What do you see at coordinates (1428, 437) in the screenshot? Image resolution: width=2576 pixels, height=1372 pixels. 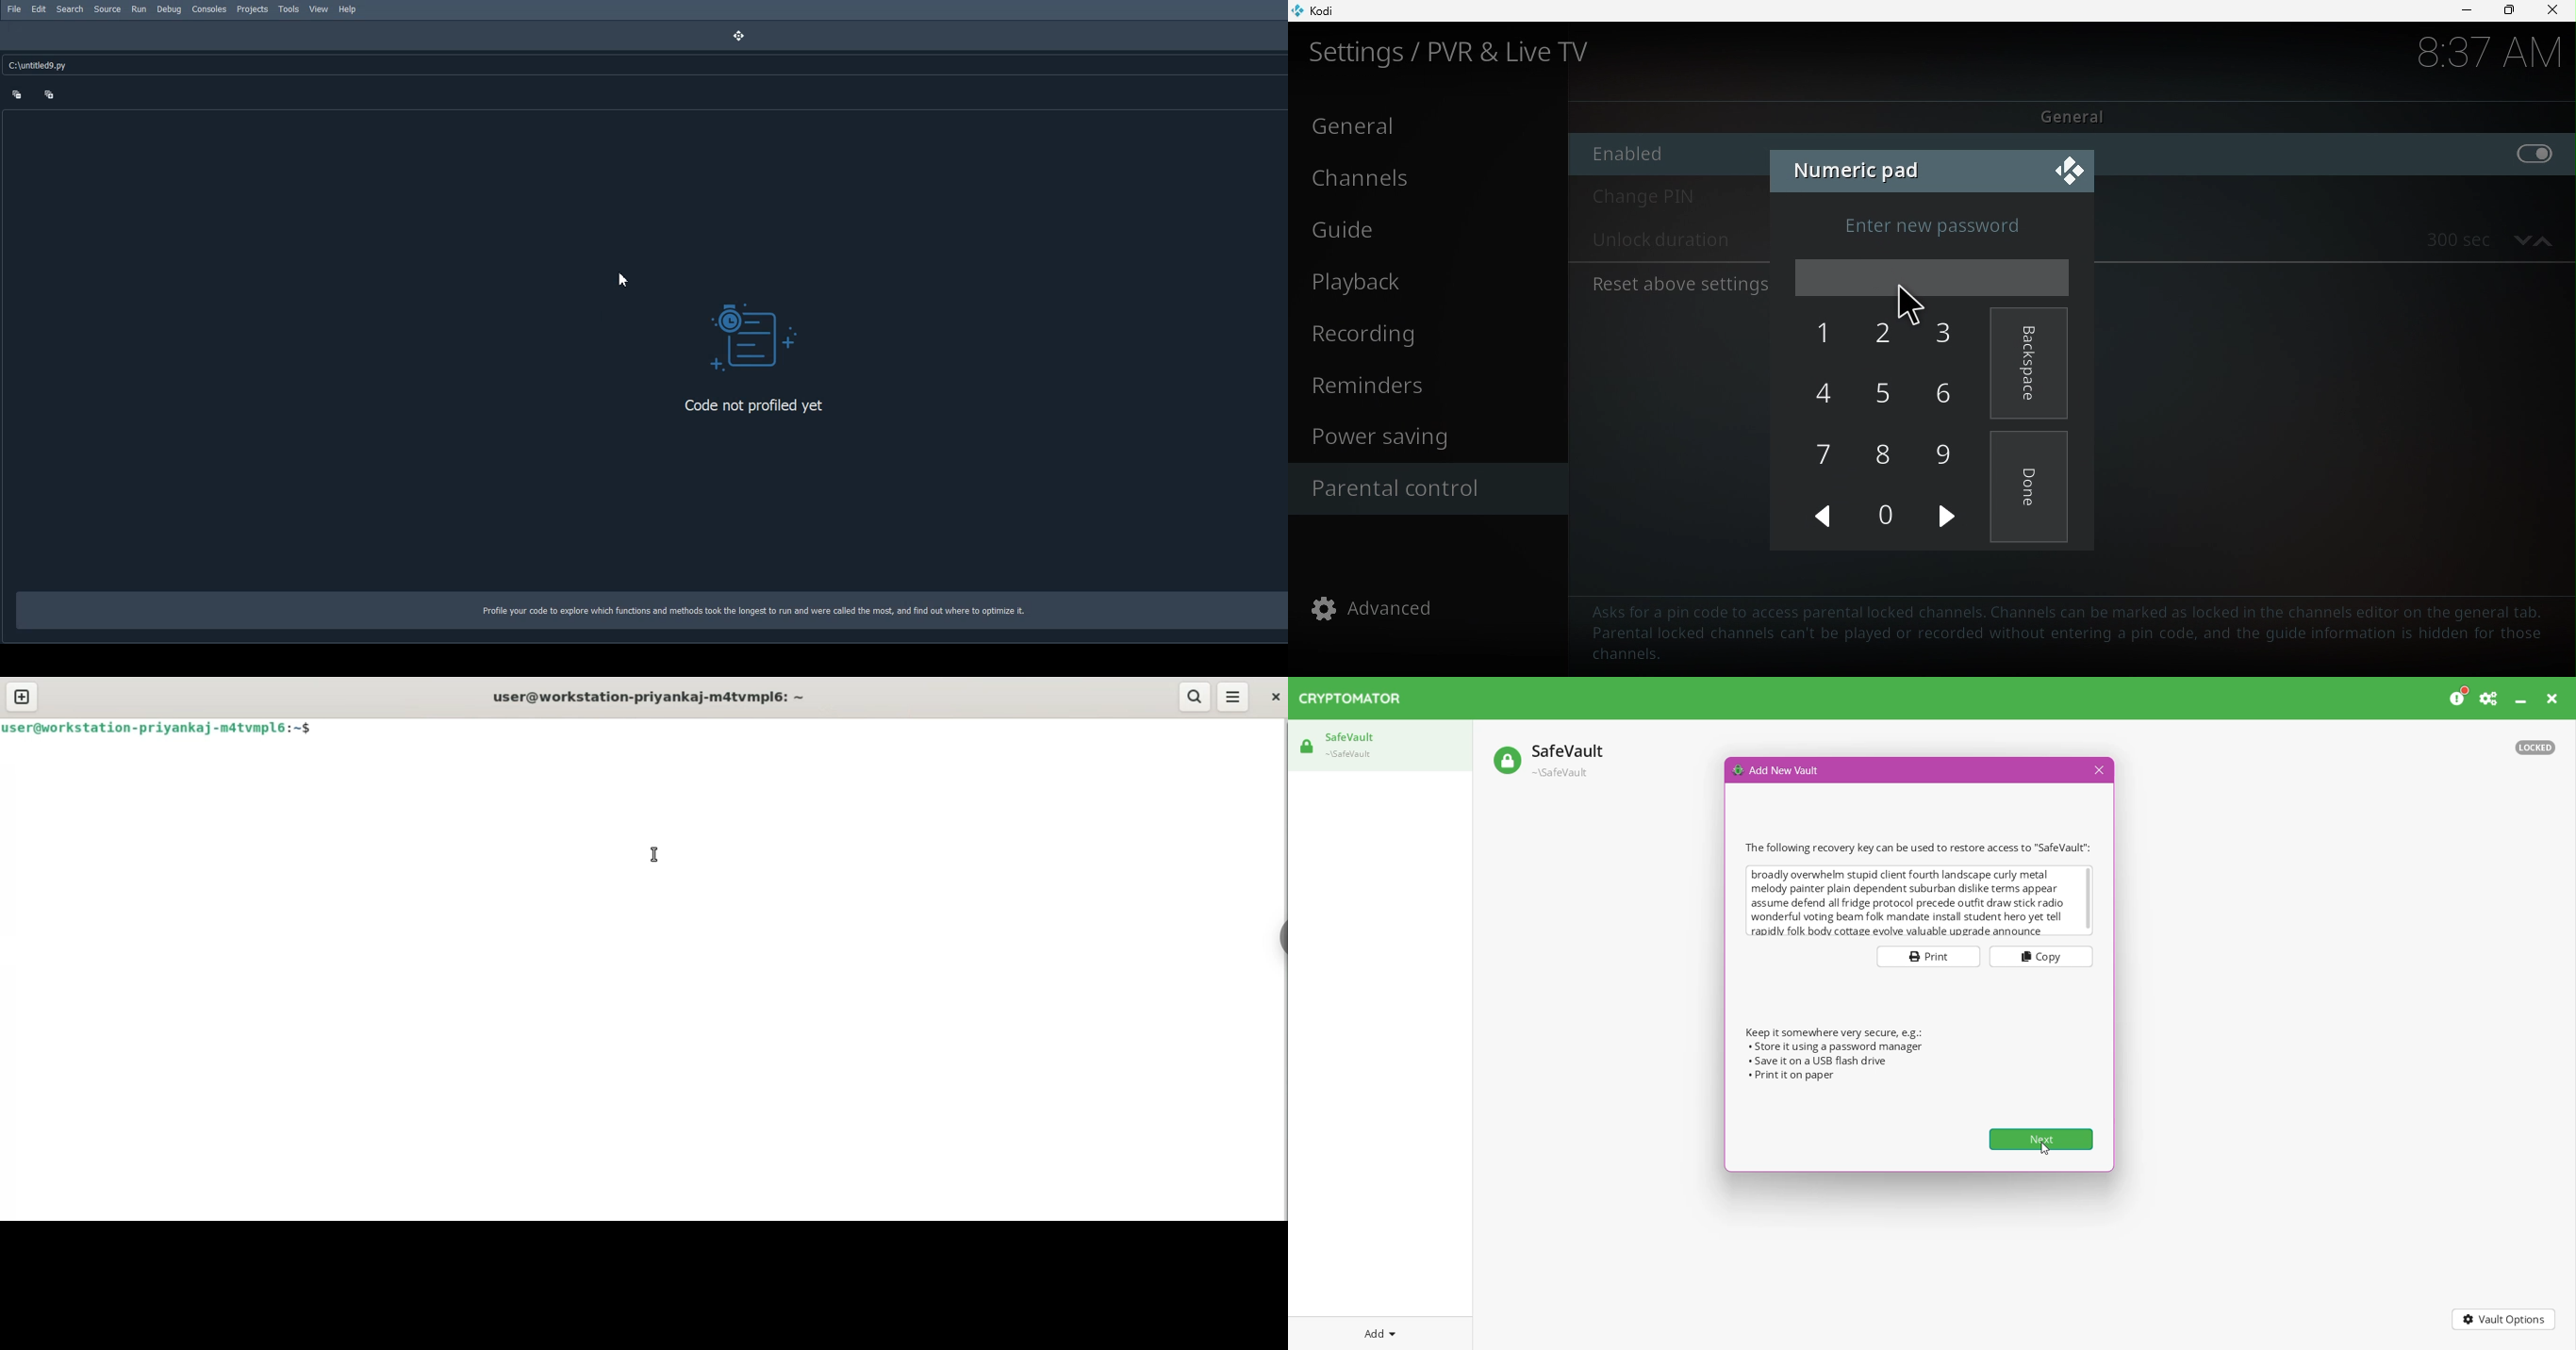 I see `Power saving` at bounding box center [1428, 437].